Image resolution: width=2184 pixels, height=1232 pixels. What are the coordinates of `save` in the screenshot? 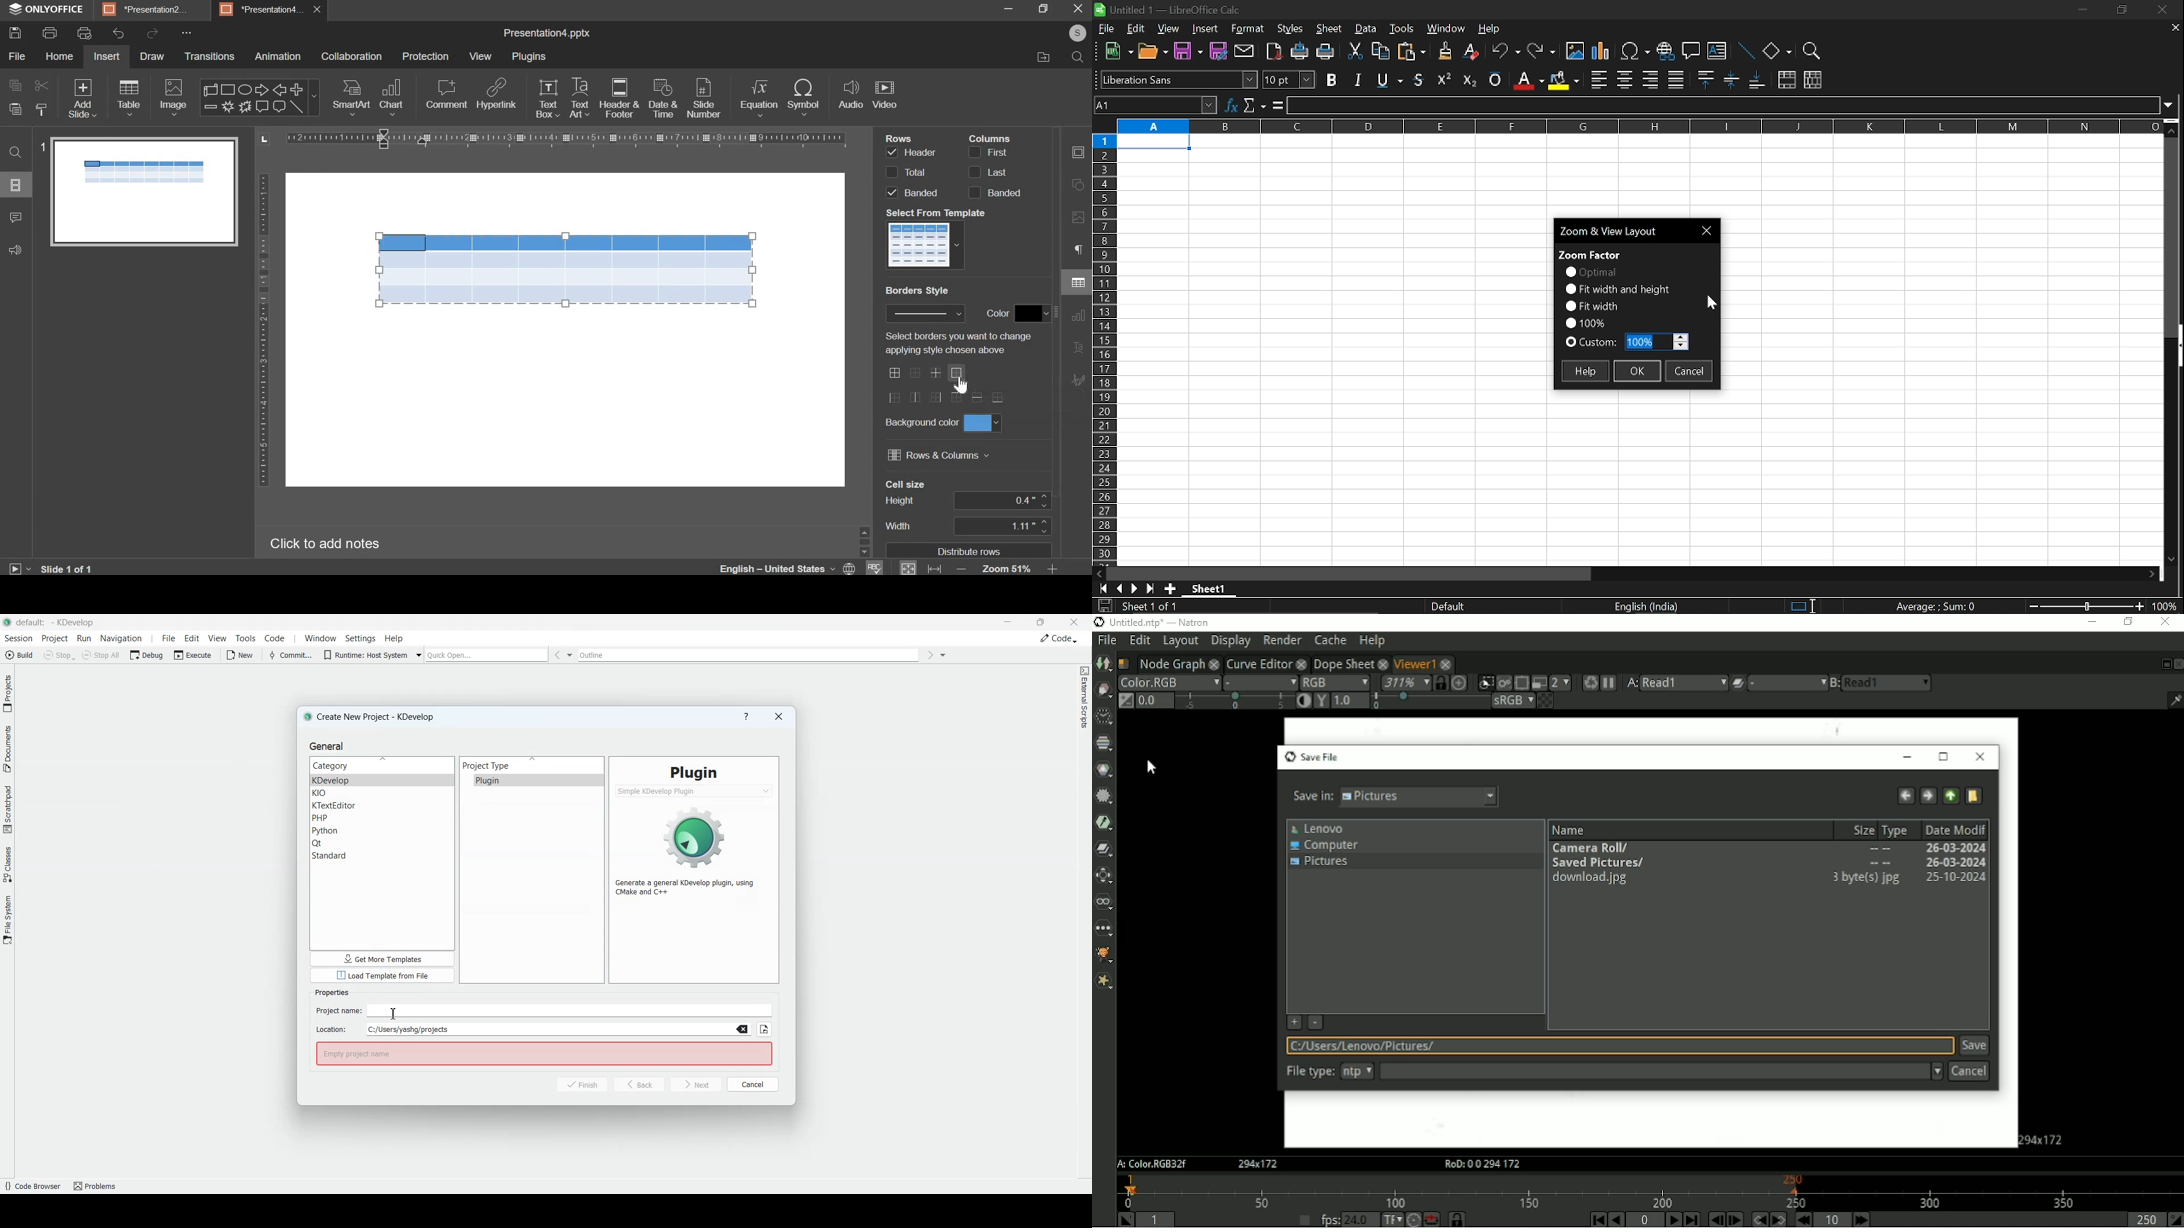 It's located at (1104, 606).